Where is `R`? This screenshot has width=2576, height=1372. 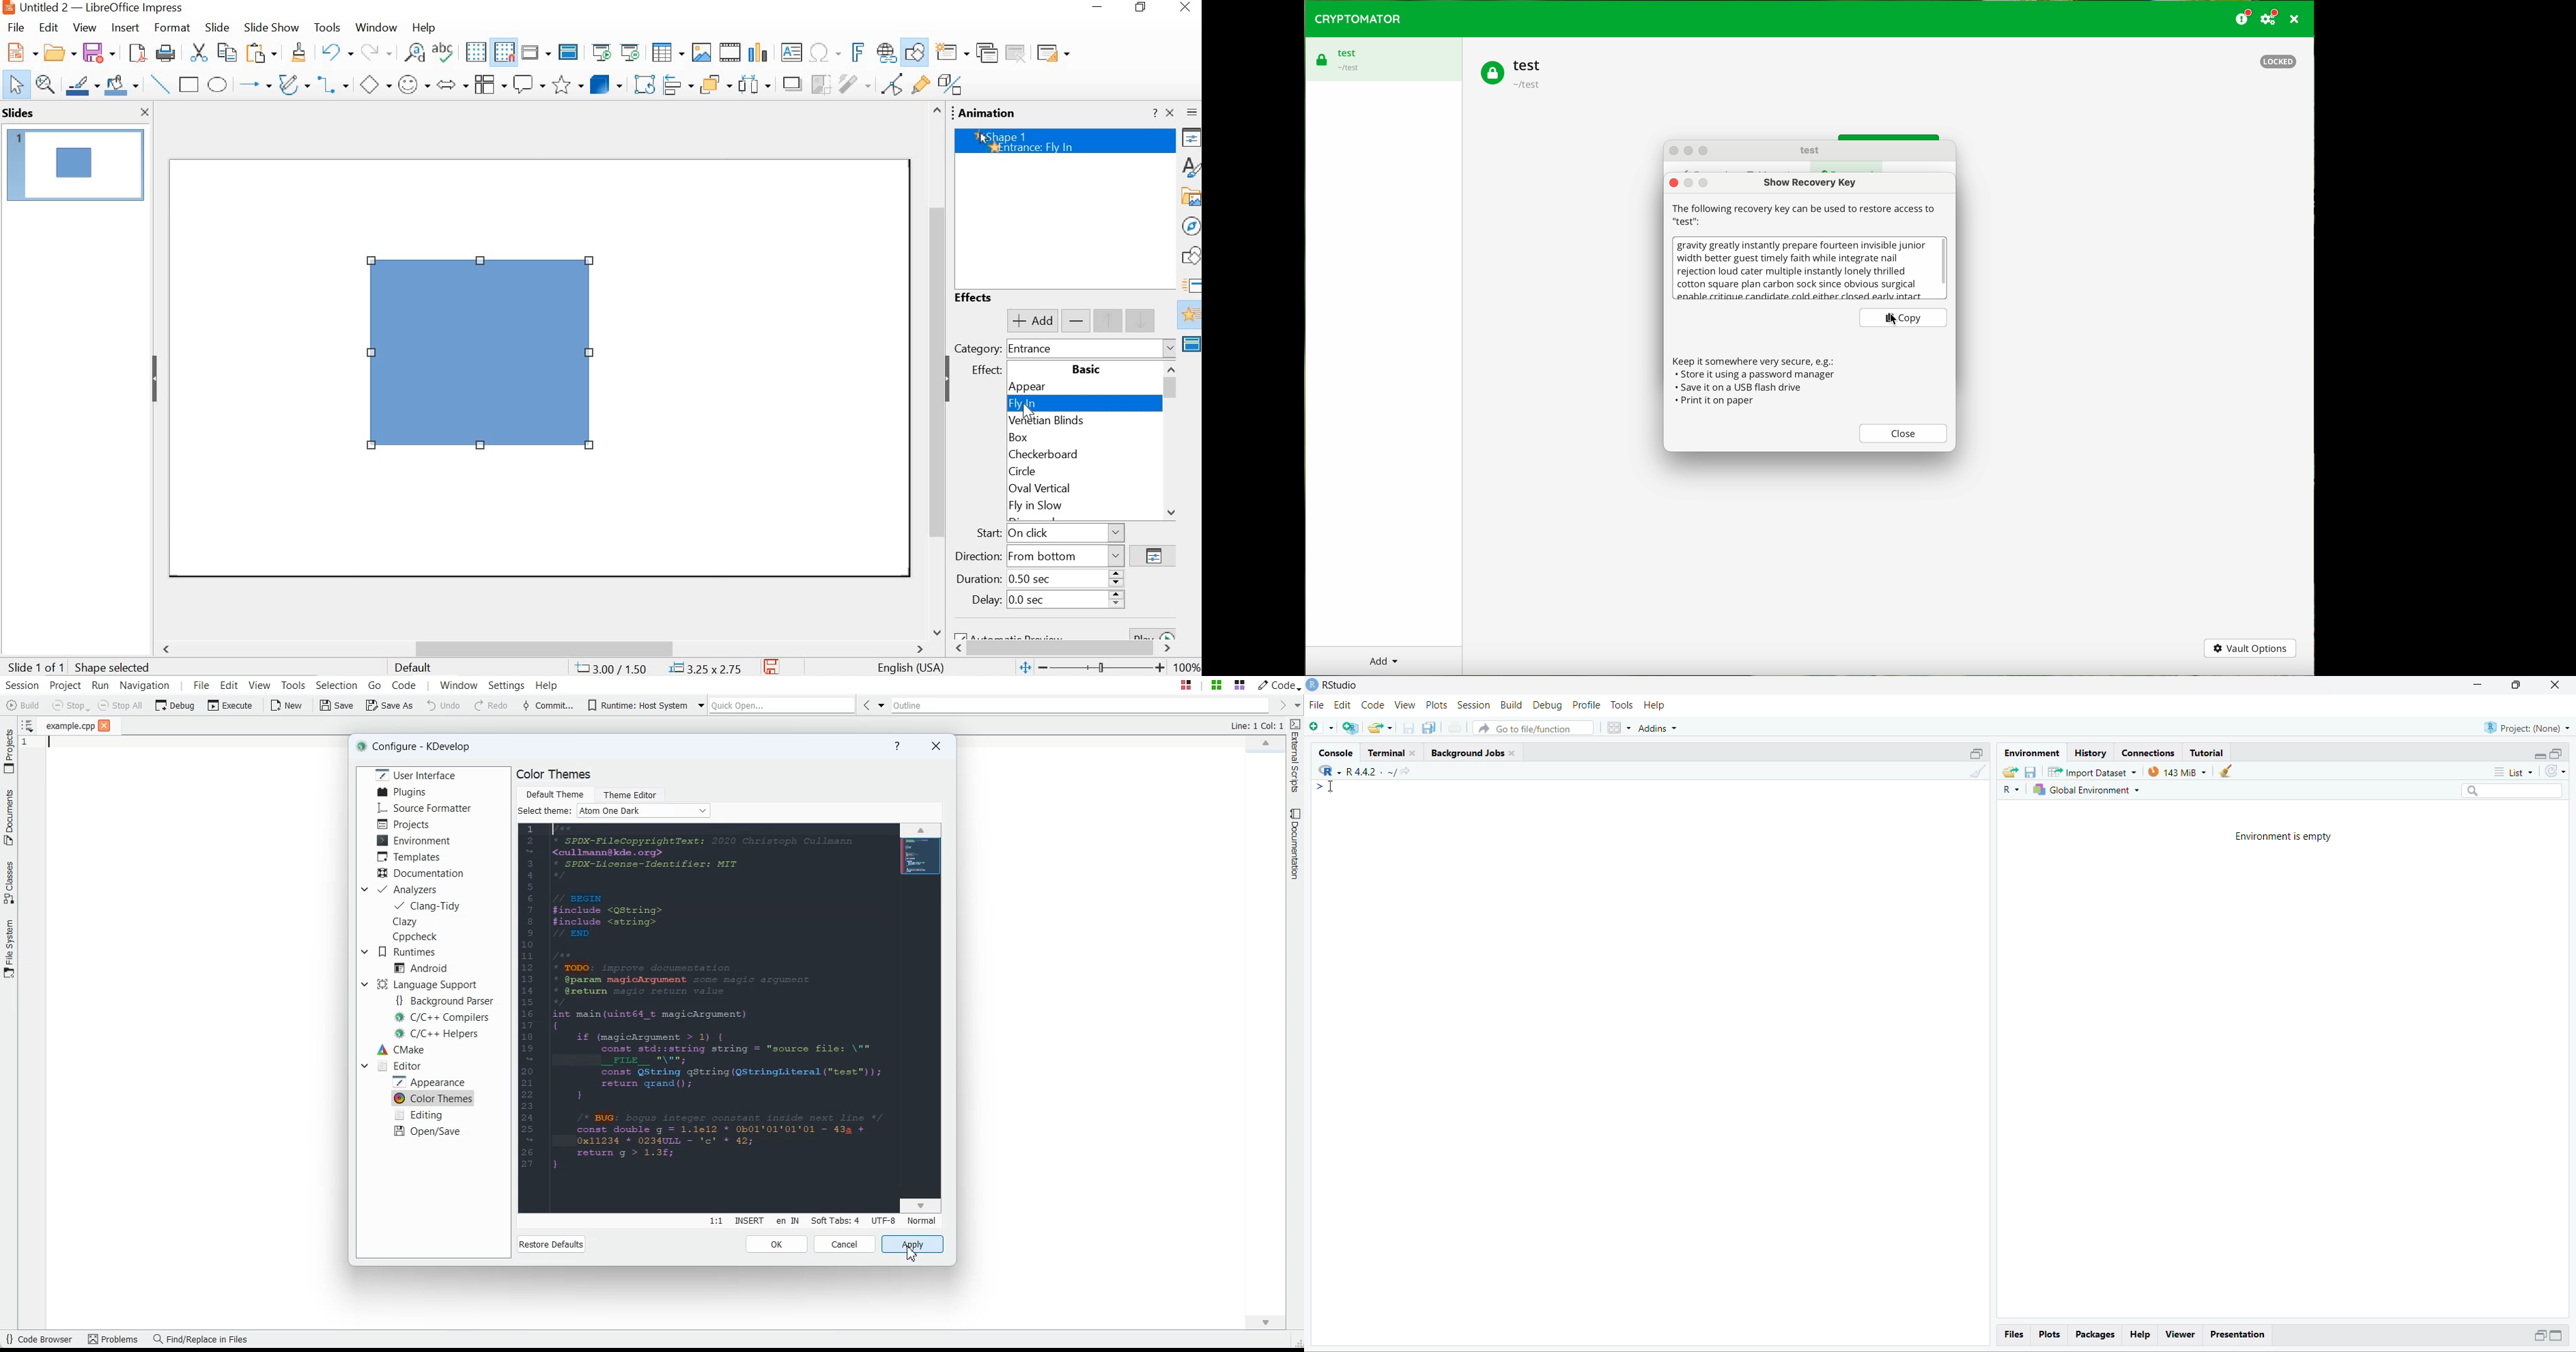 R is located at coordinates (1329, 769).